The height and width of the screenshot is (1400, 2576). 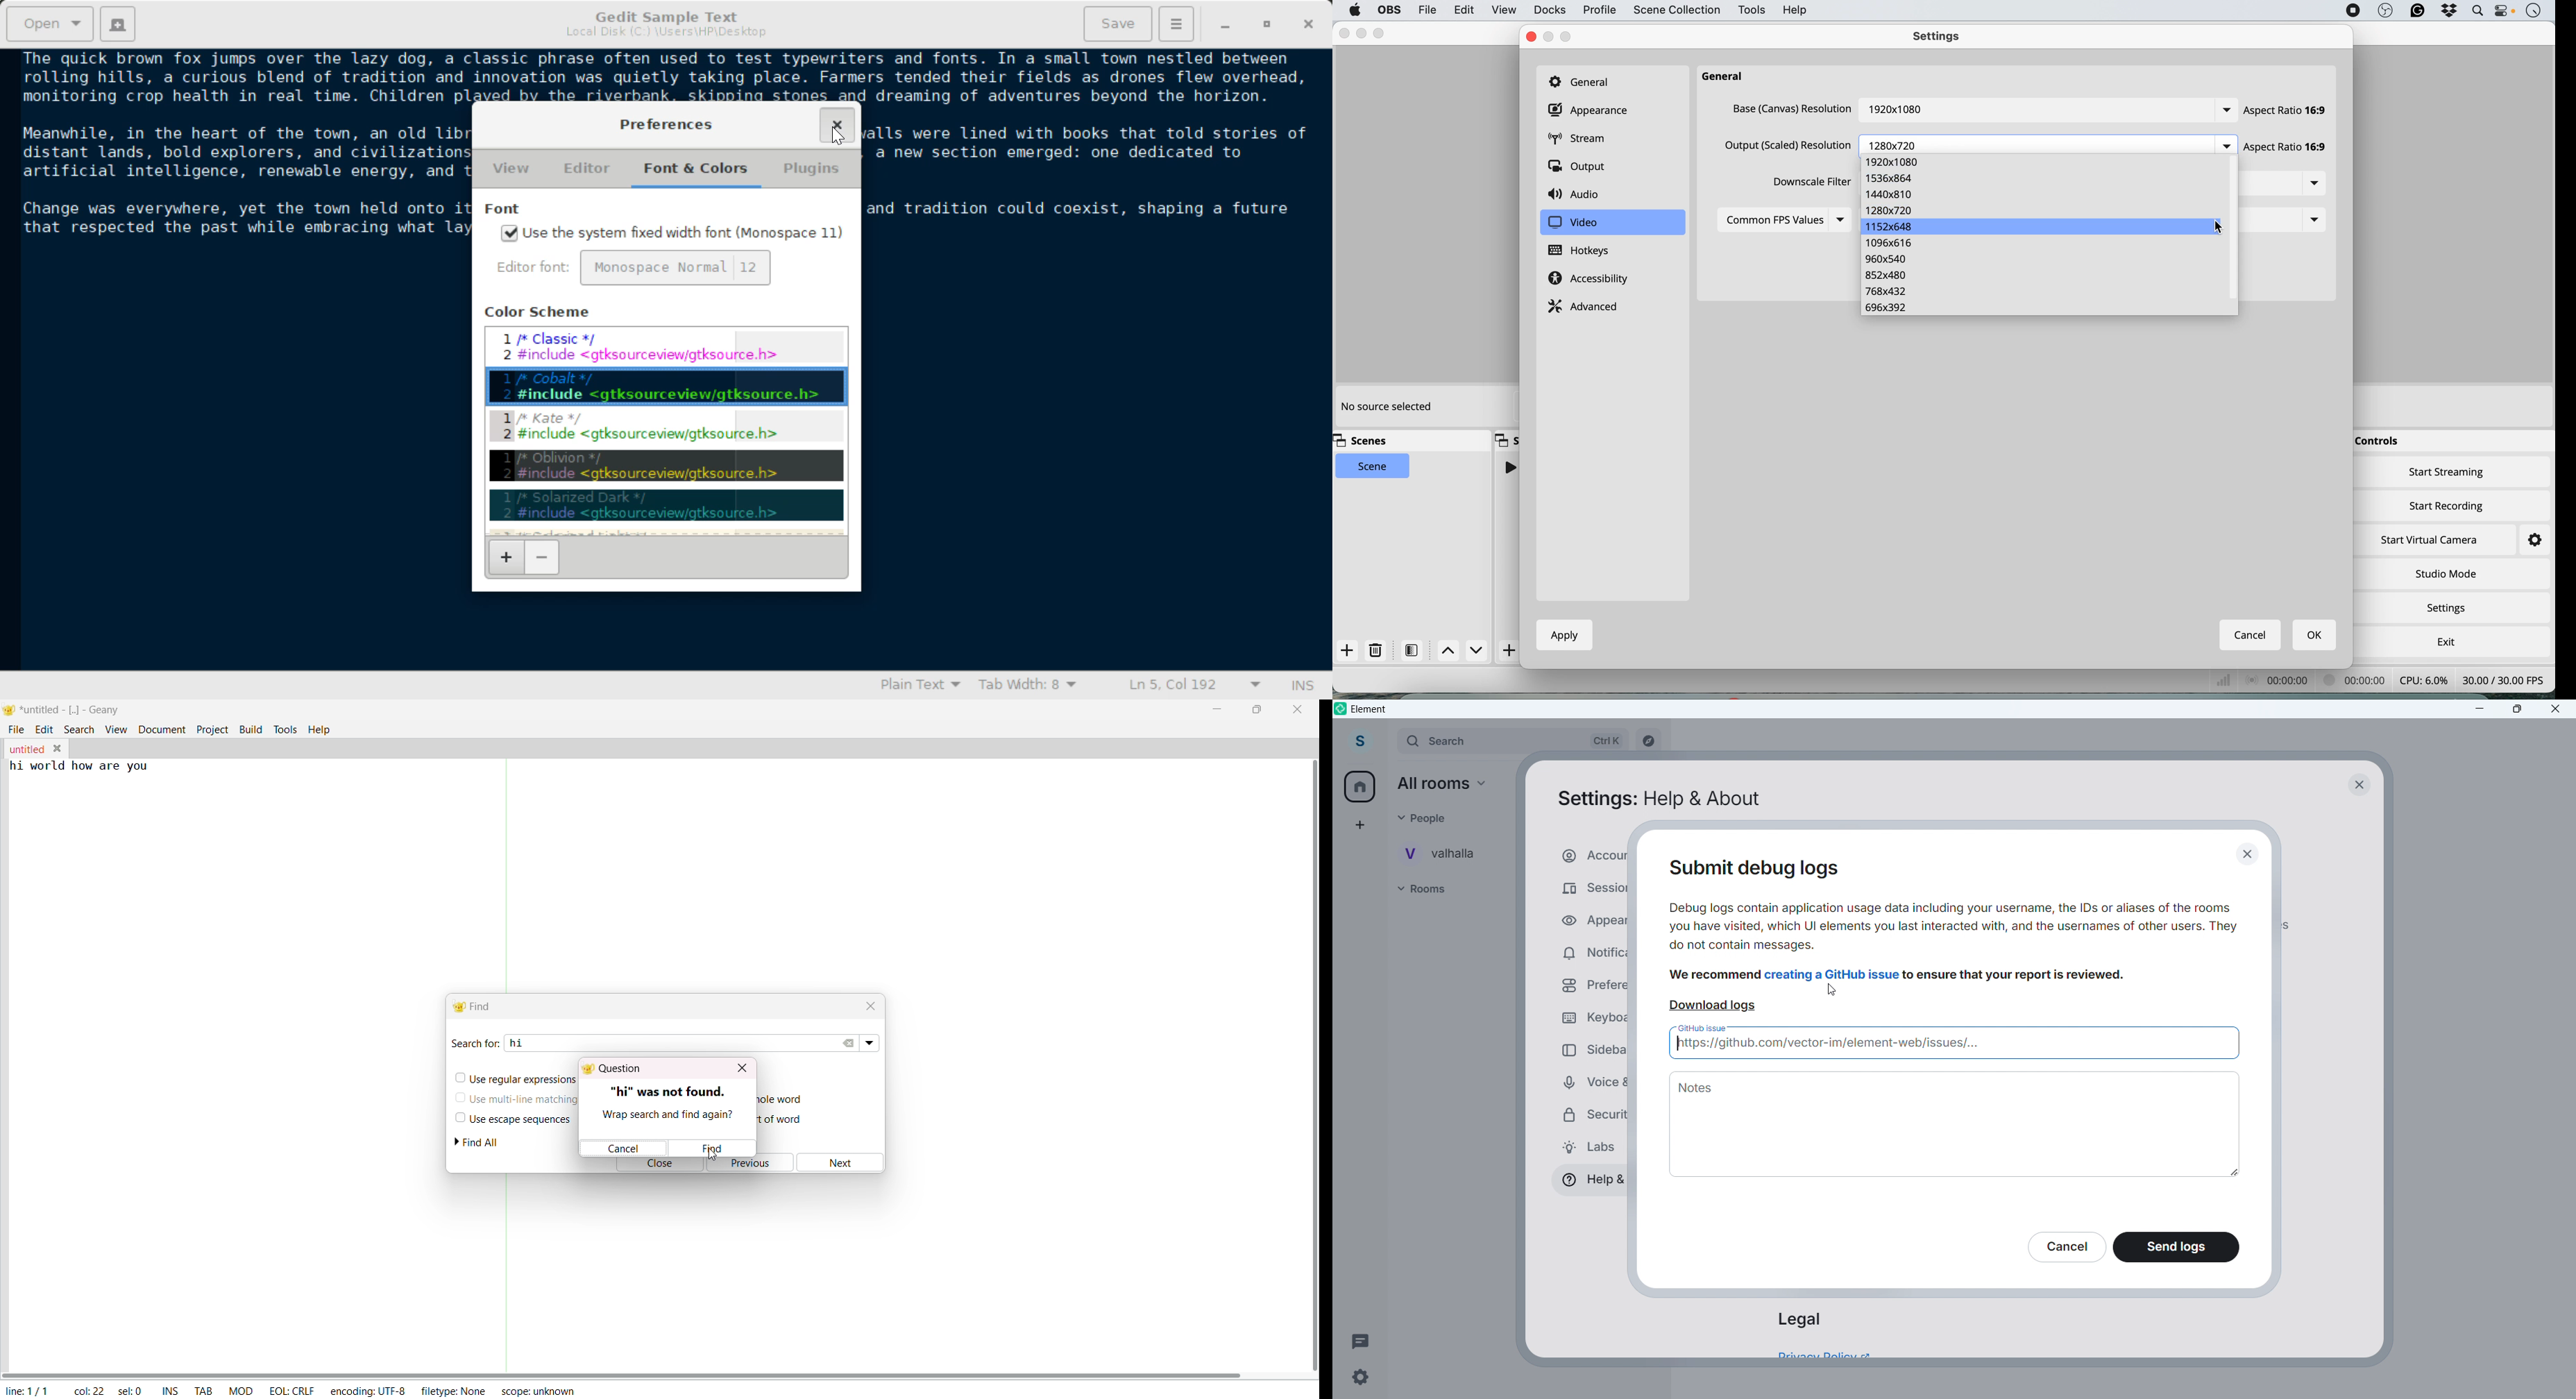 What do you see at coordinates (1462, 10) in the screenshot?
I see `edit` at bounding box center [1462, 10].